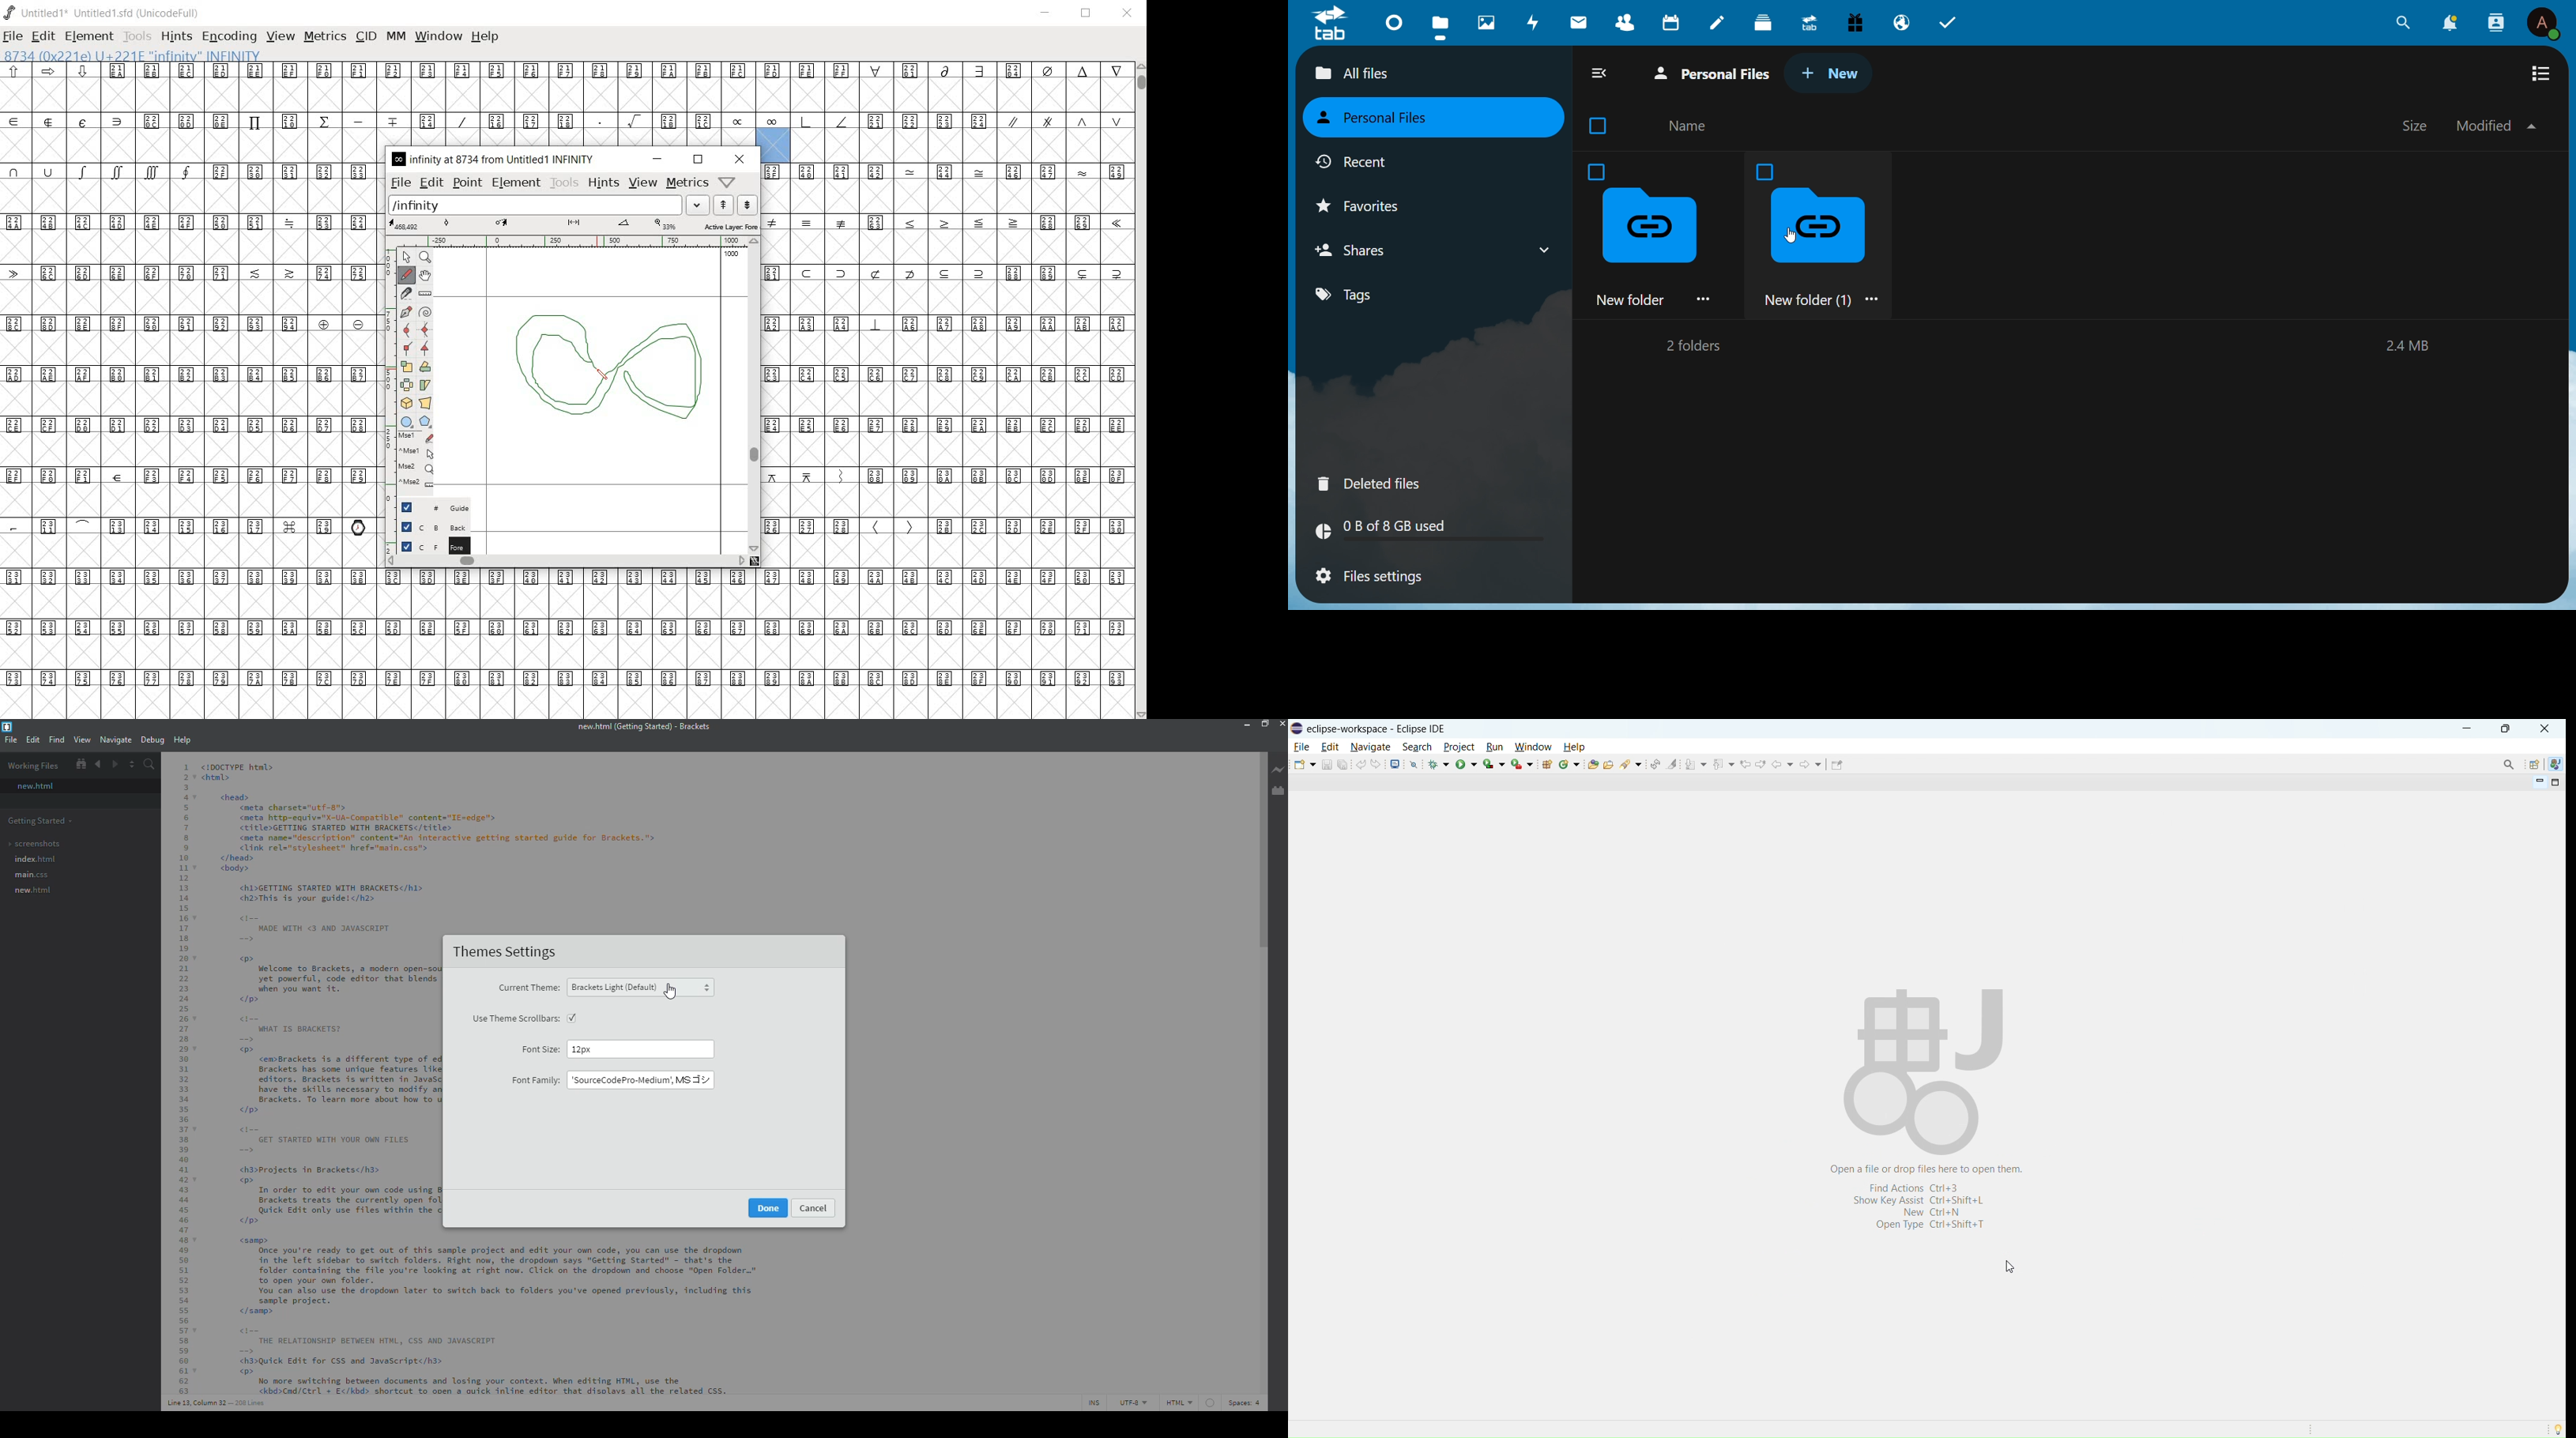  I want to click on file, so click(1440, 25).